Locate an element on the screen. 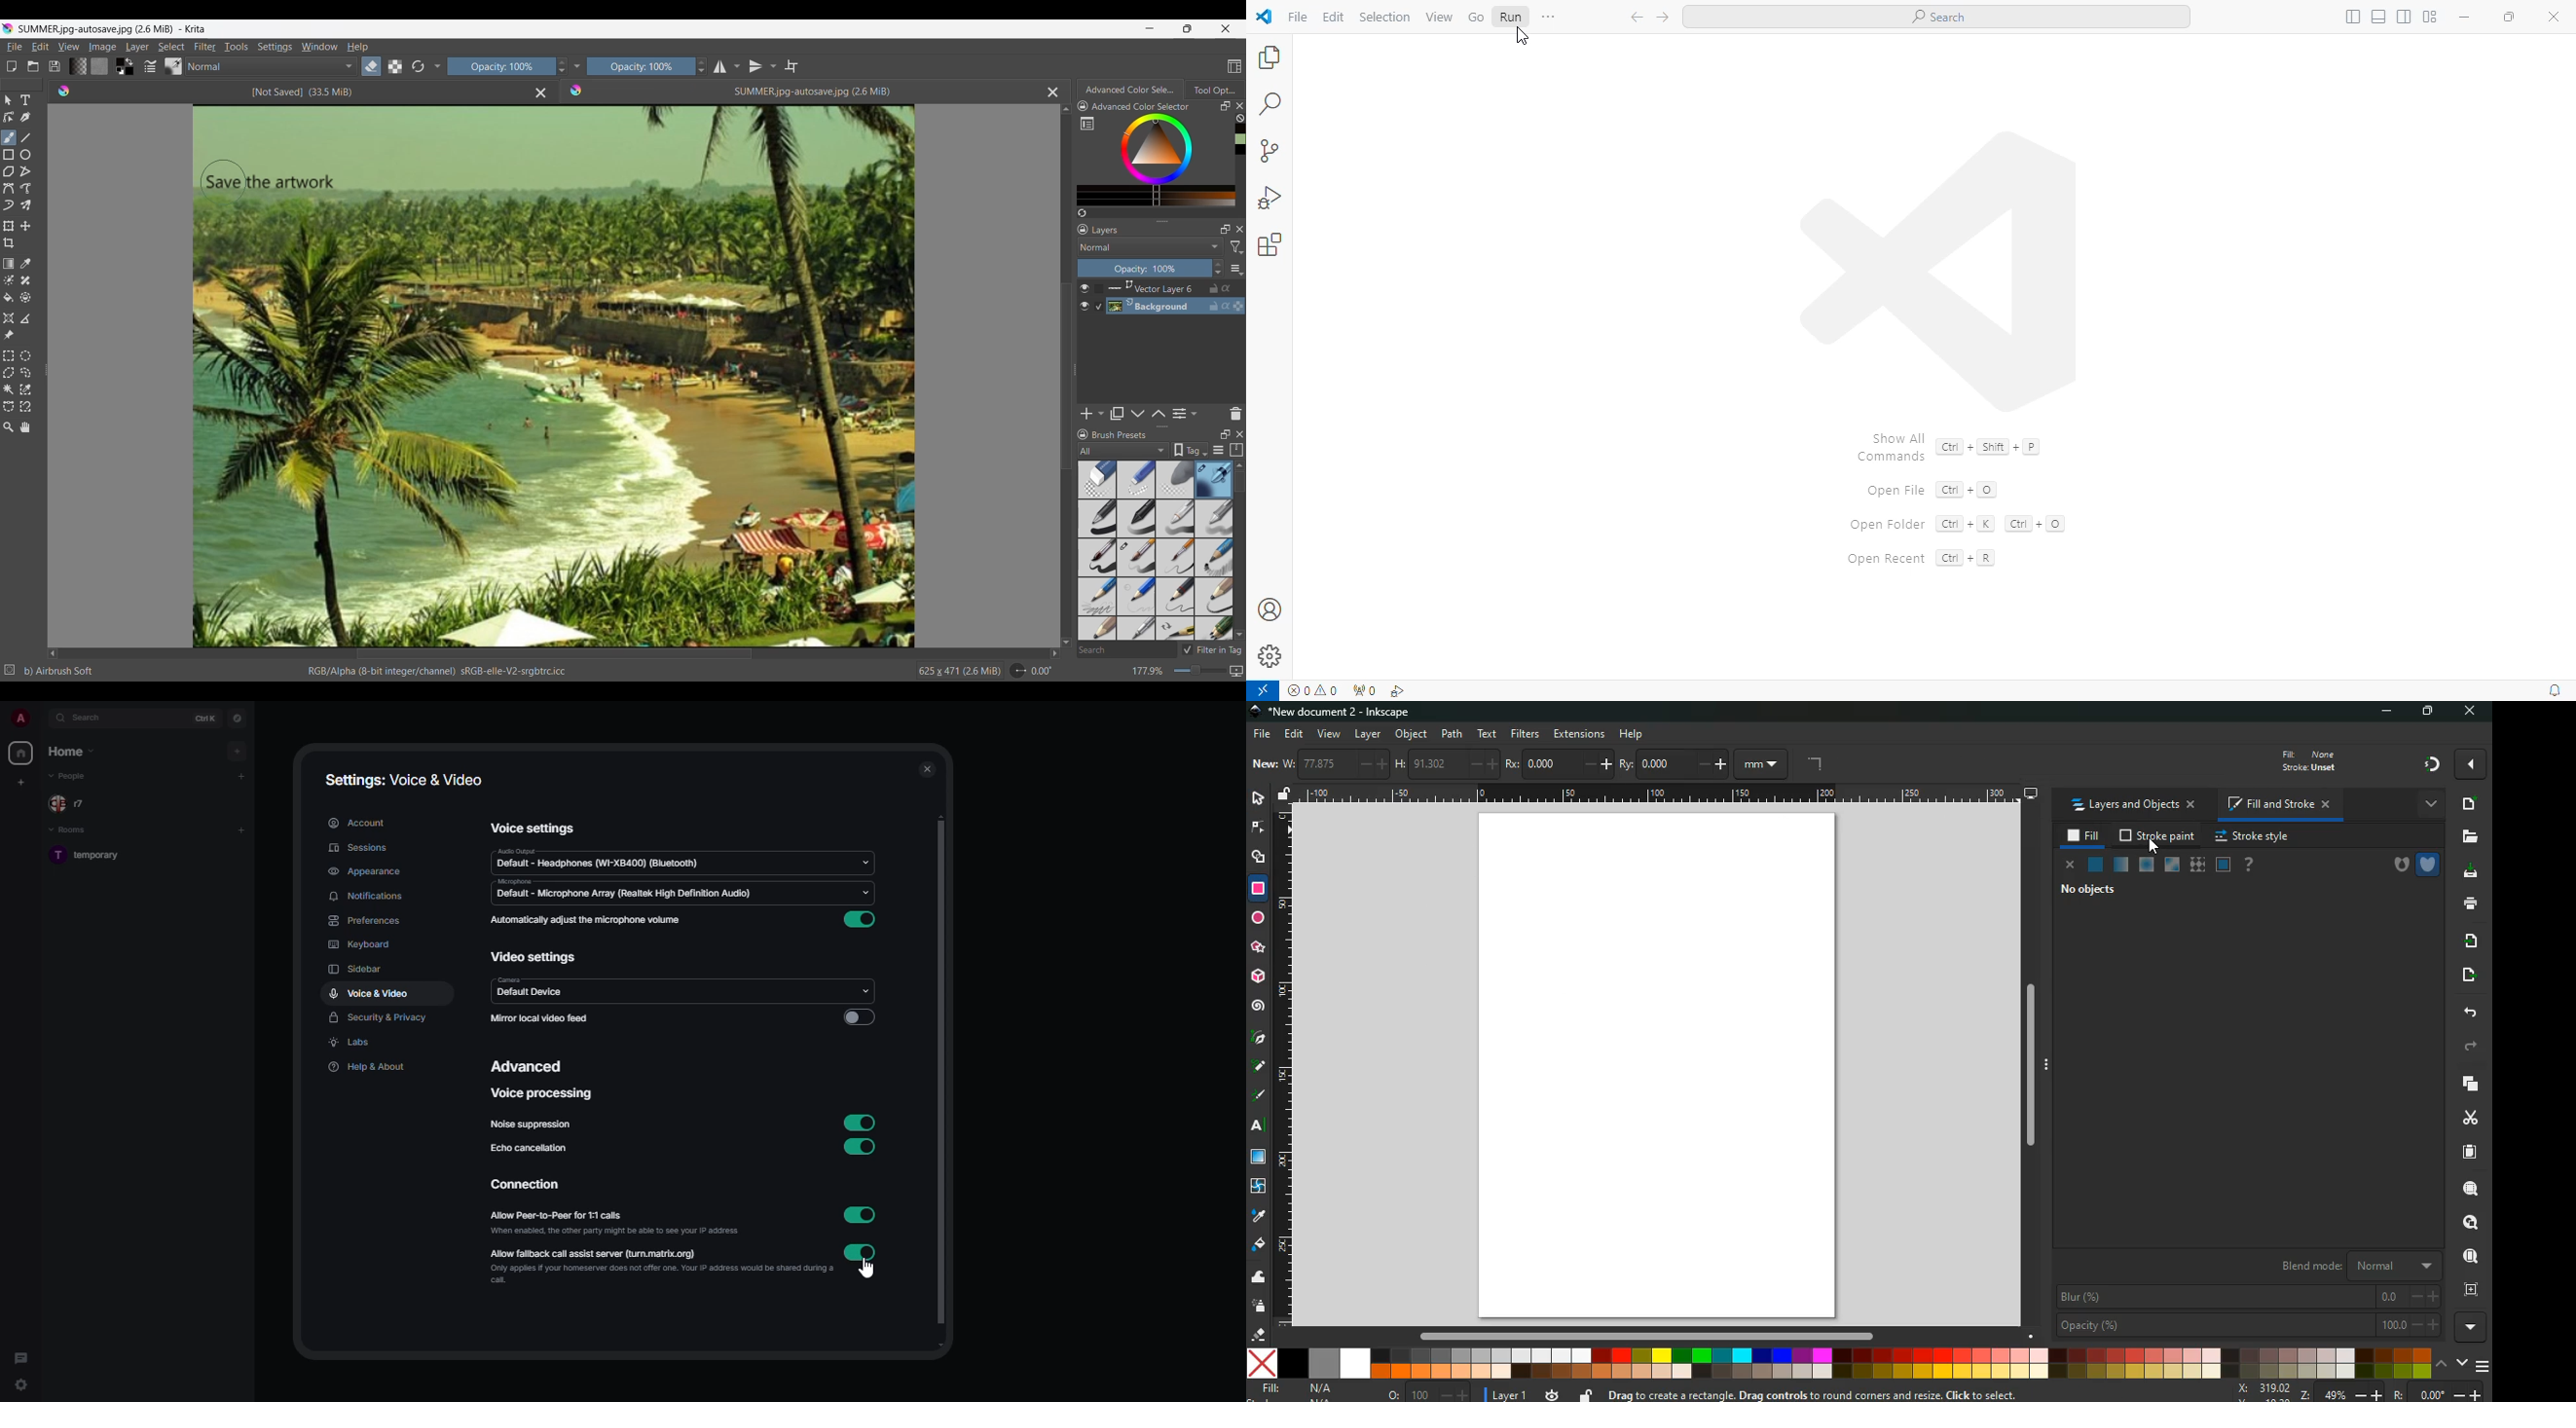  Storage resources is located at coordinates (1235, 450).